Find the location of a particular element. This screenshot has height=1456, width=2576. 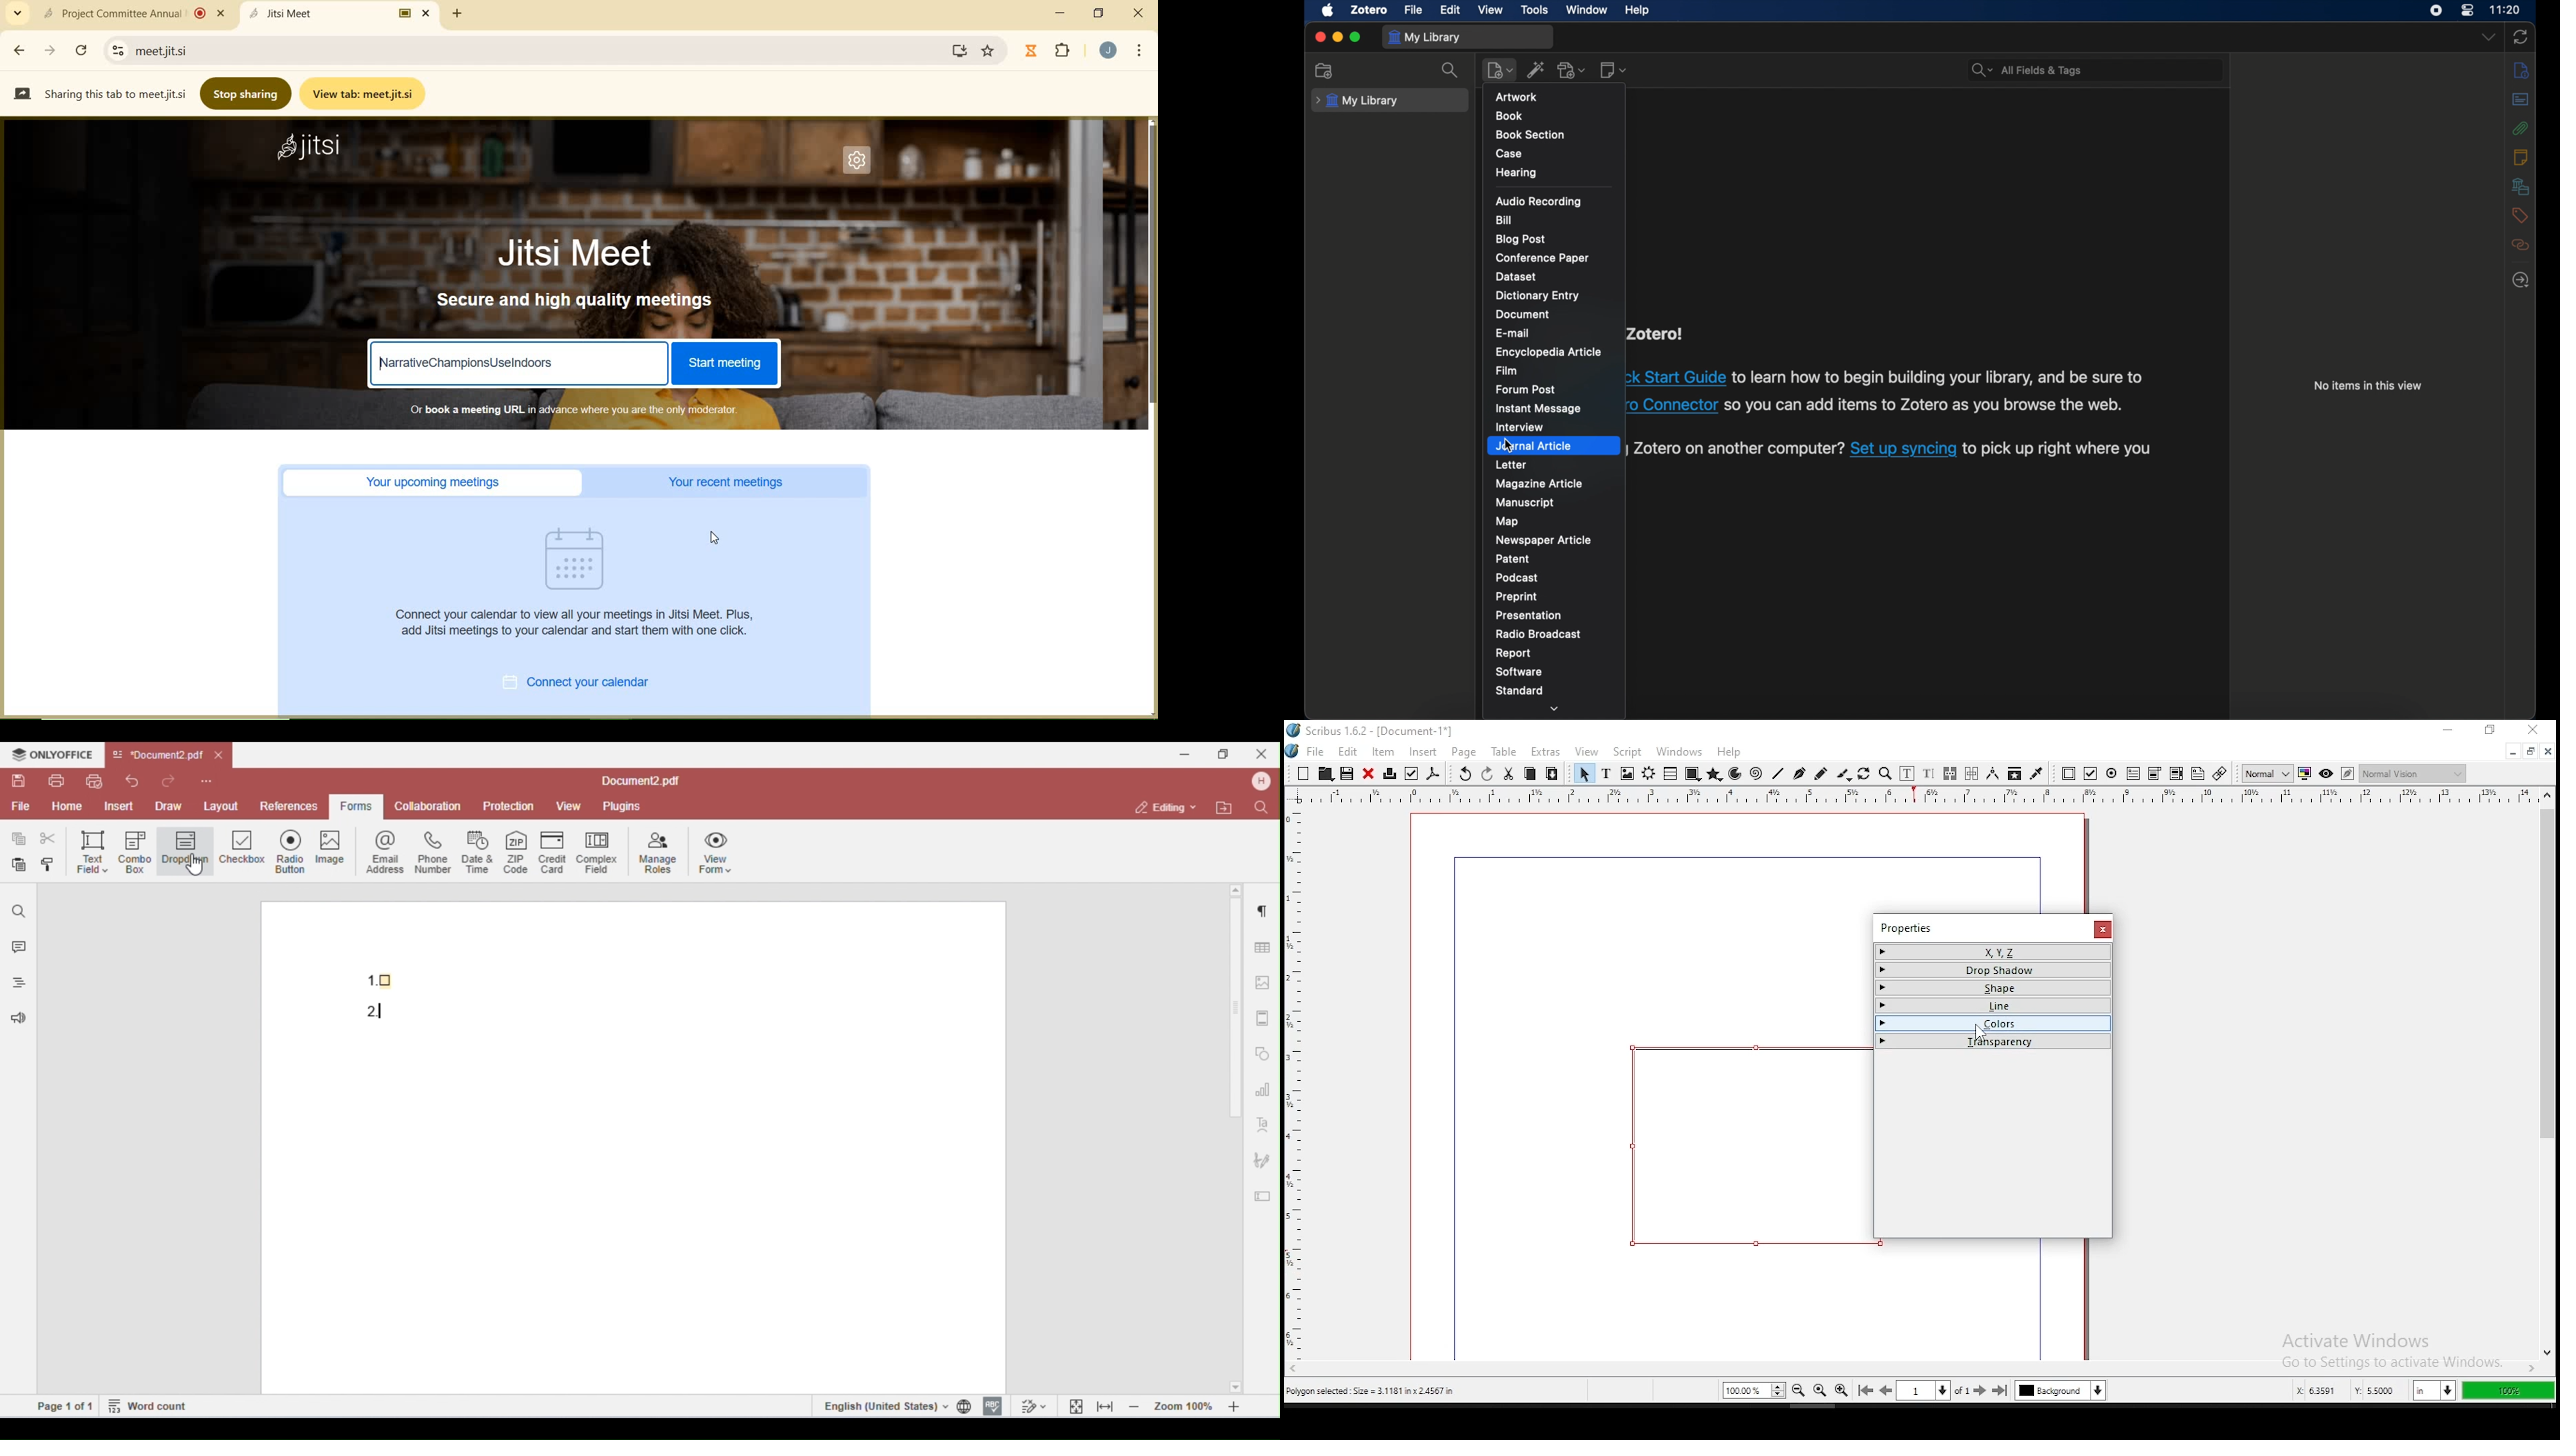

select current layer is located at coordinates (2060, 1390).